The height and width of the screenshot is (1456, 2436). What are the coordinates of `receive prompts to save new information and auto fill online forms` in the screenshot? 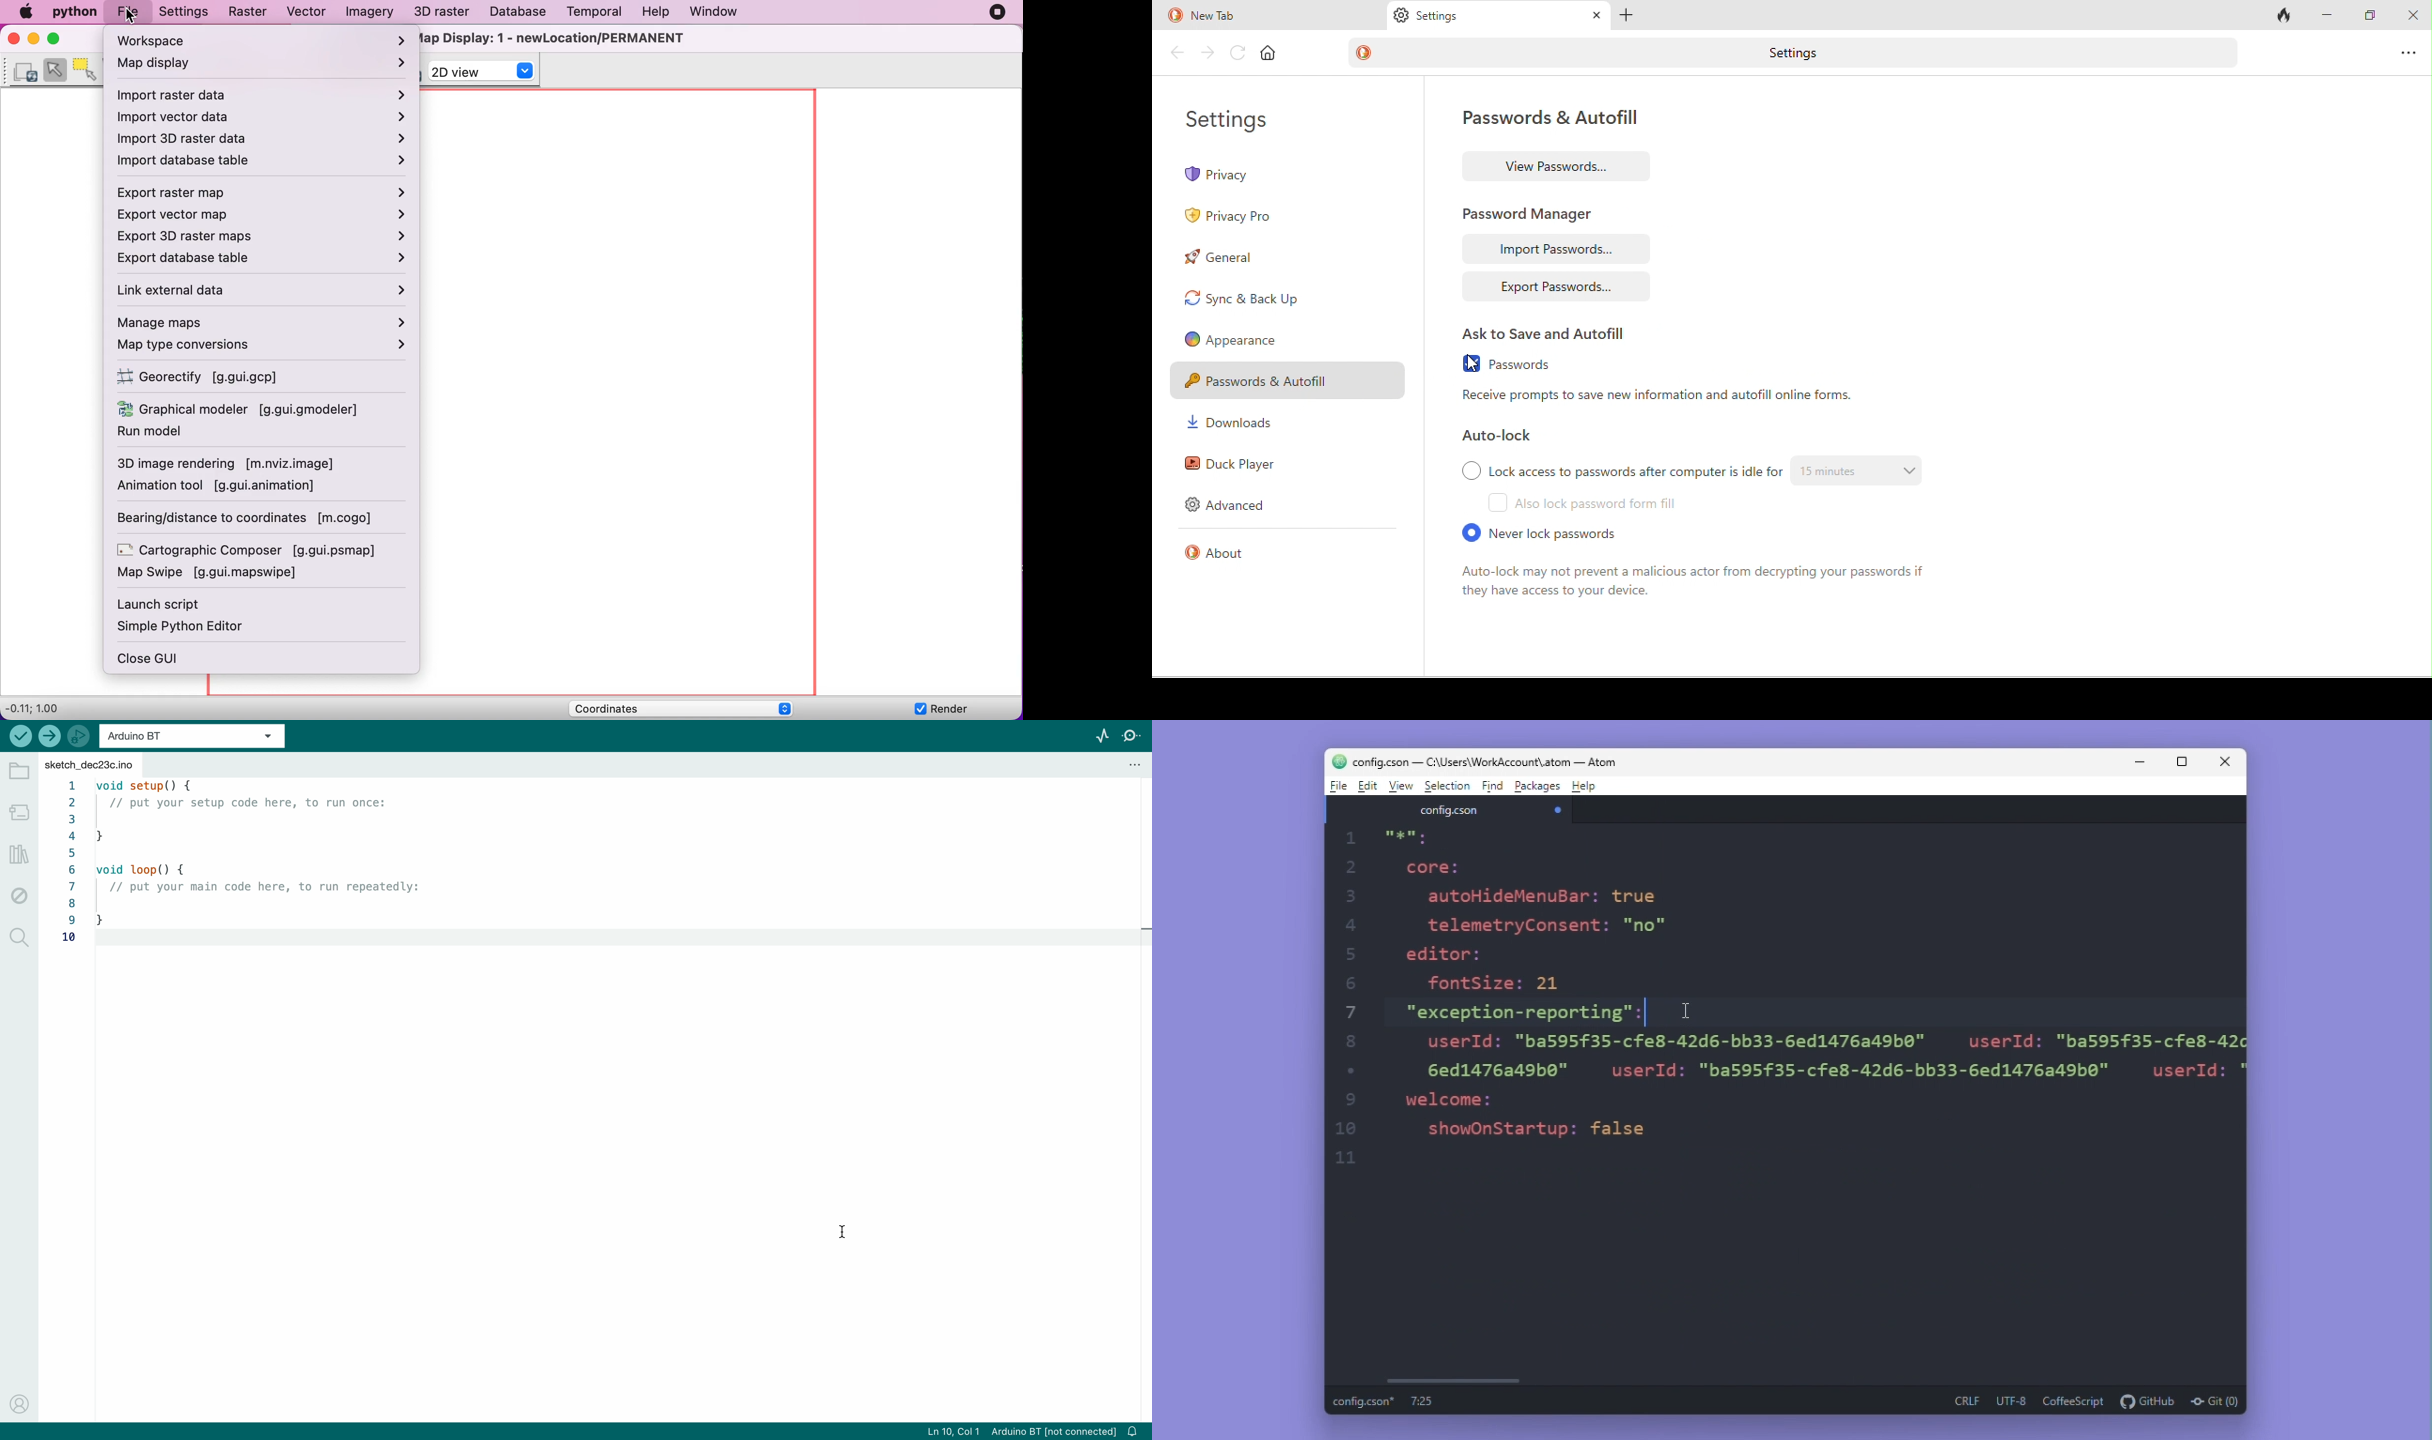 It's located at (1659, 400).